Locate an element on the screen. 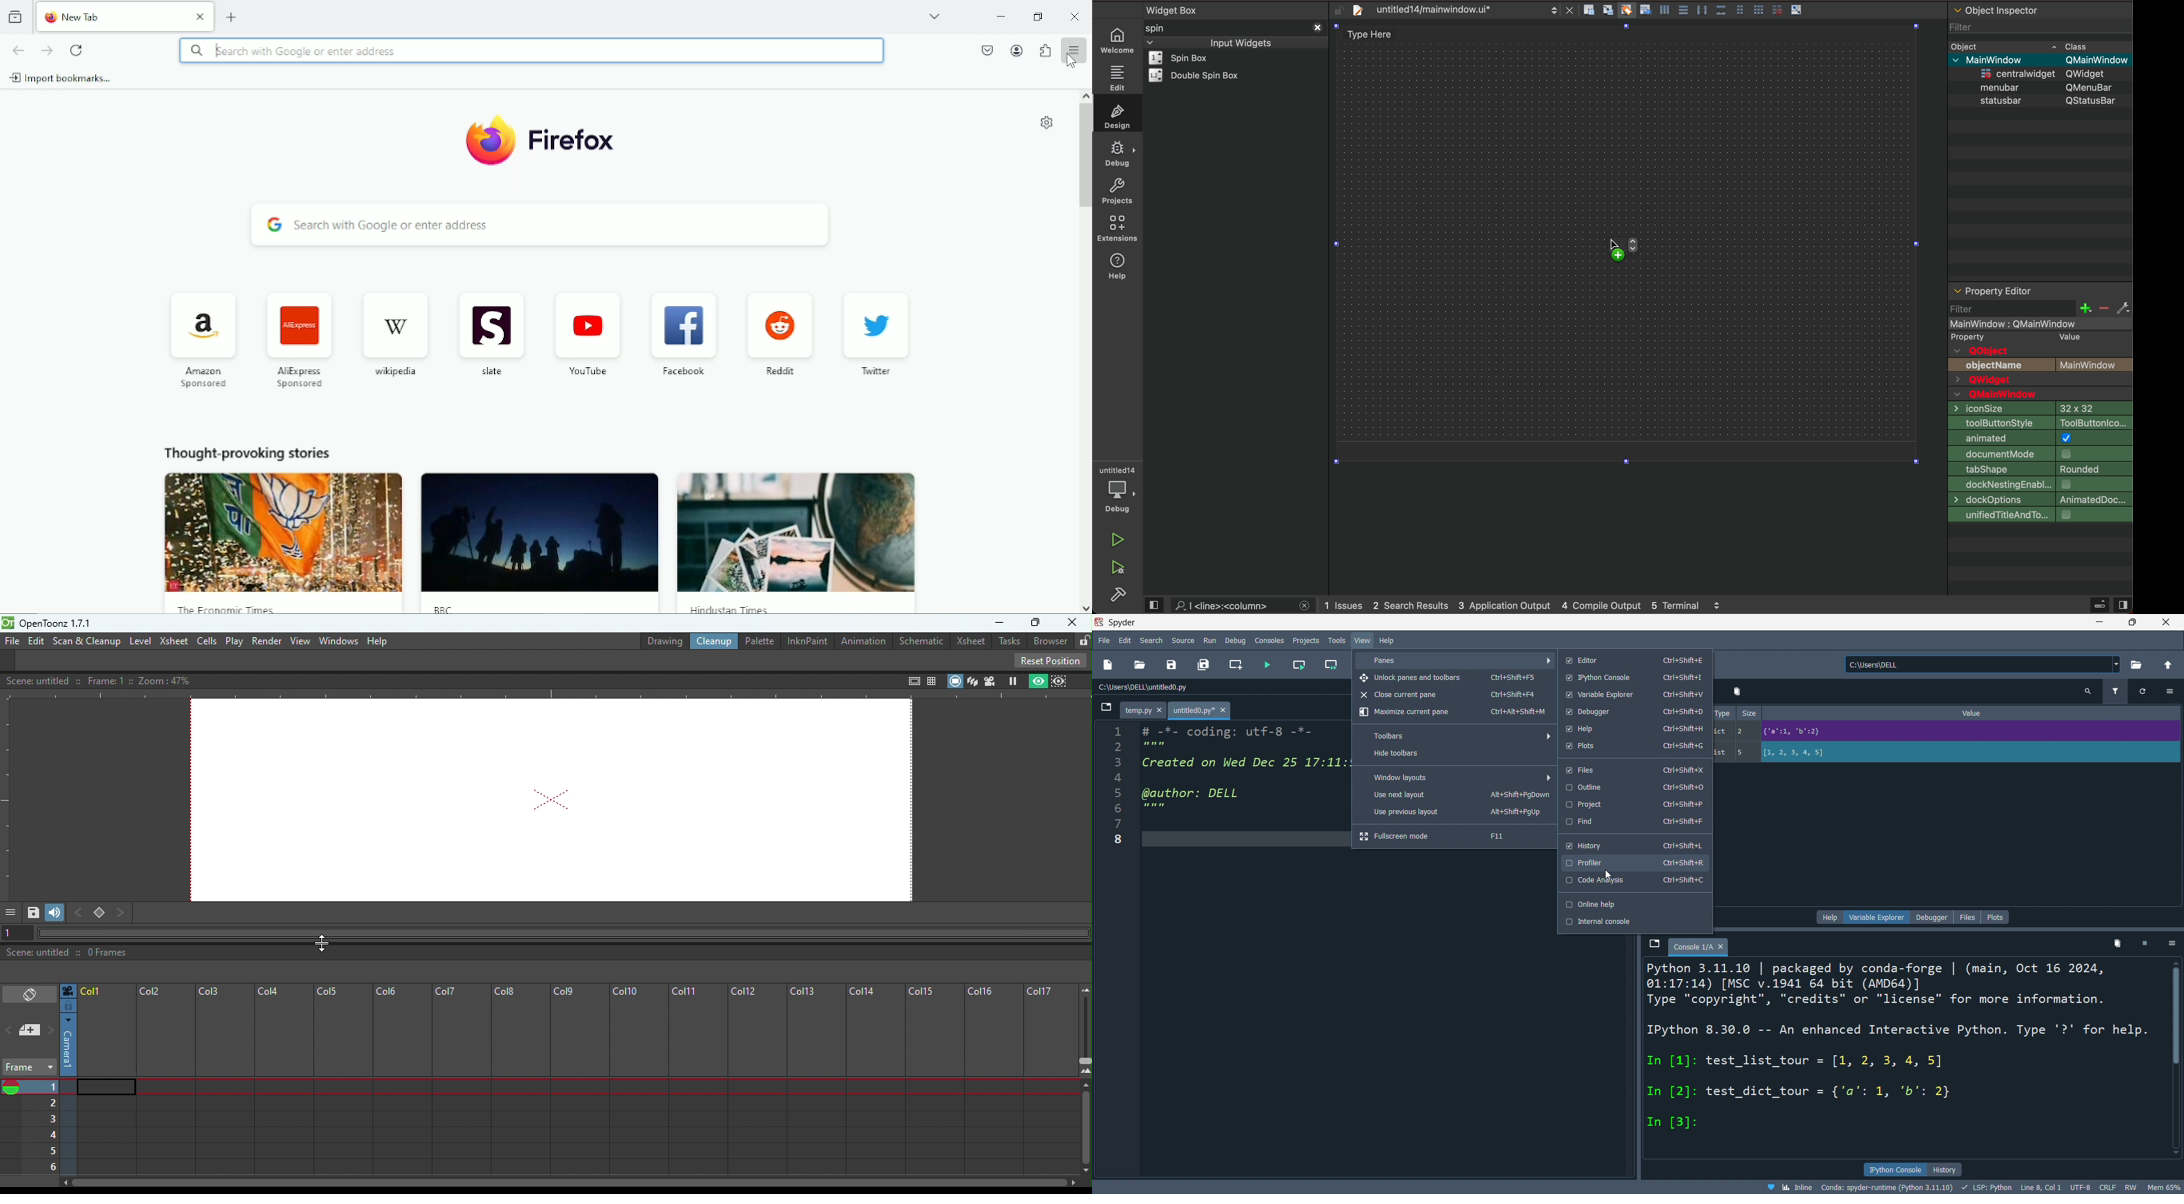 The width and height of the screenshot is (2184, 1204).  is located at coordinates (2092, 100).